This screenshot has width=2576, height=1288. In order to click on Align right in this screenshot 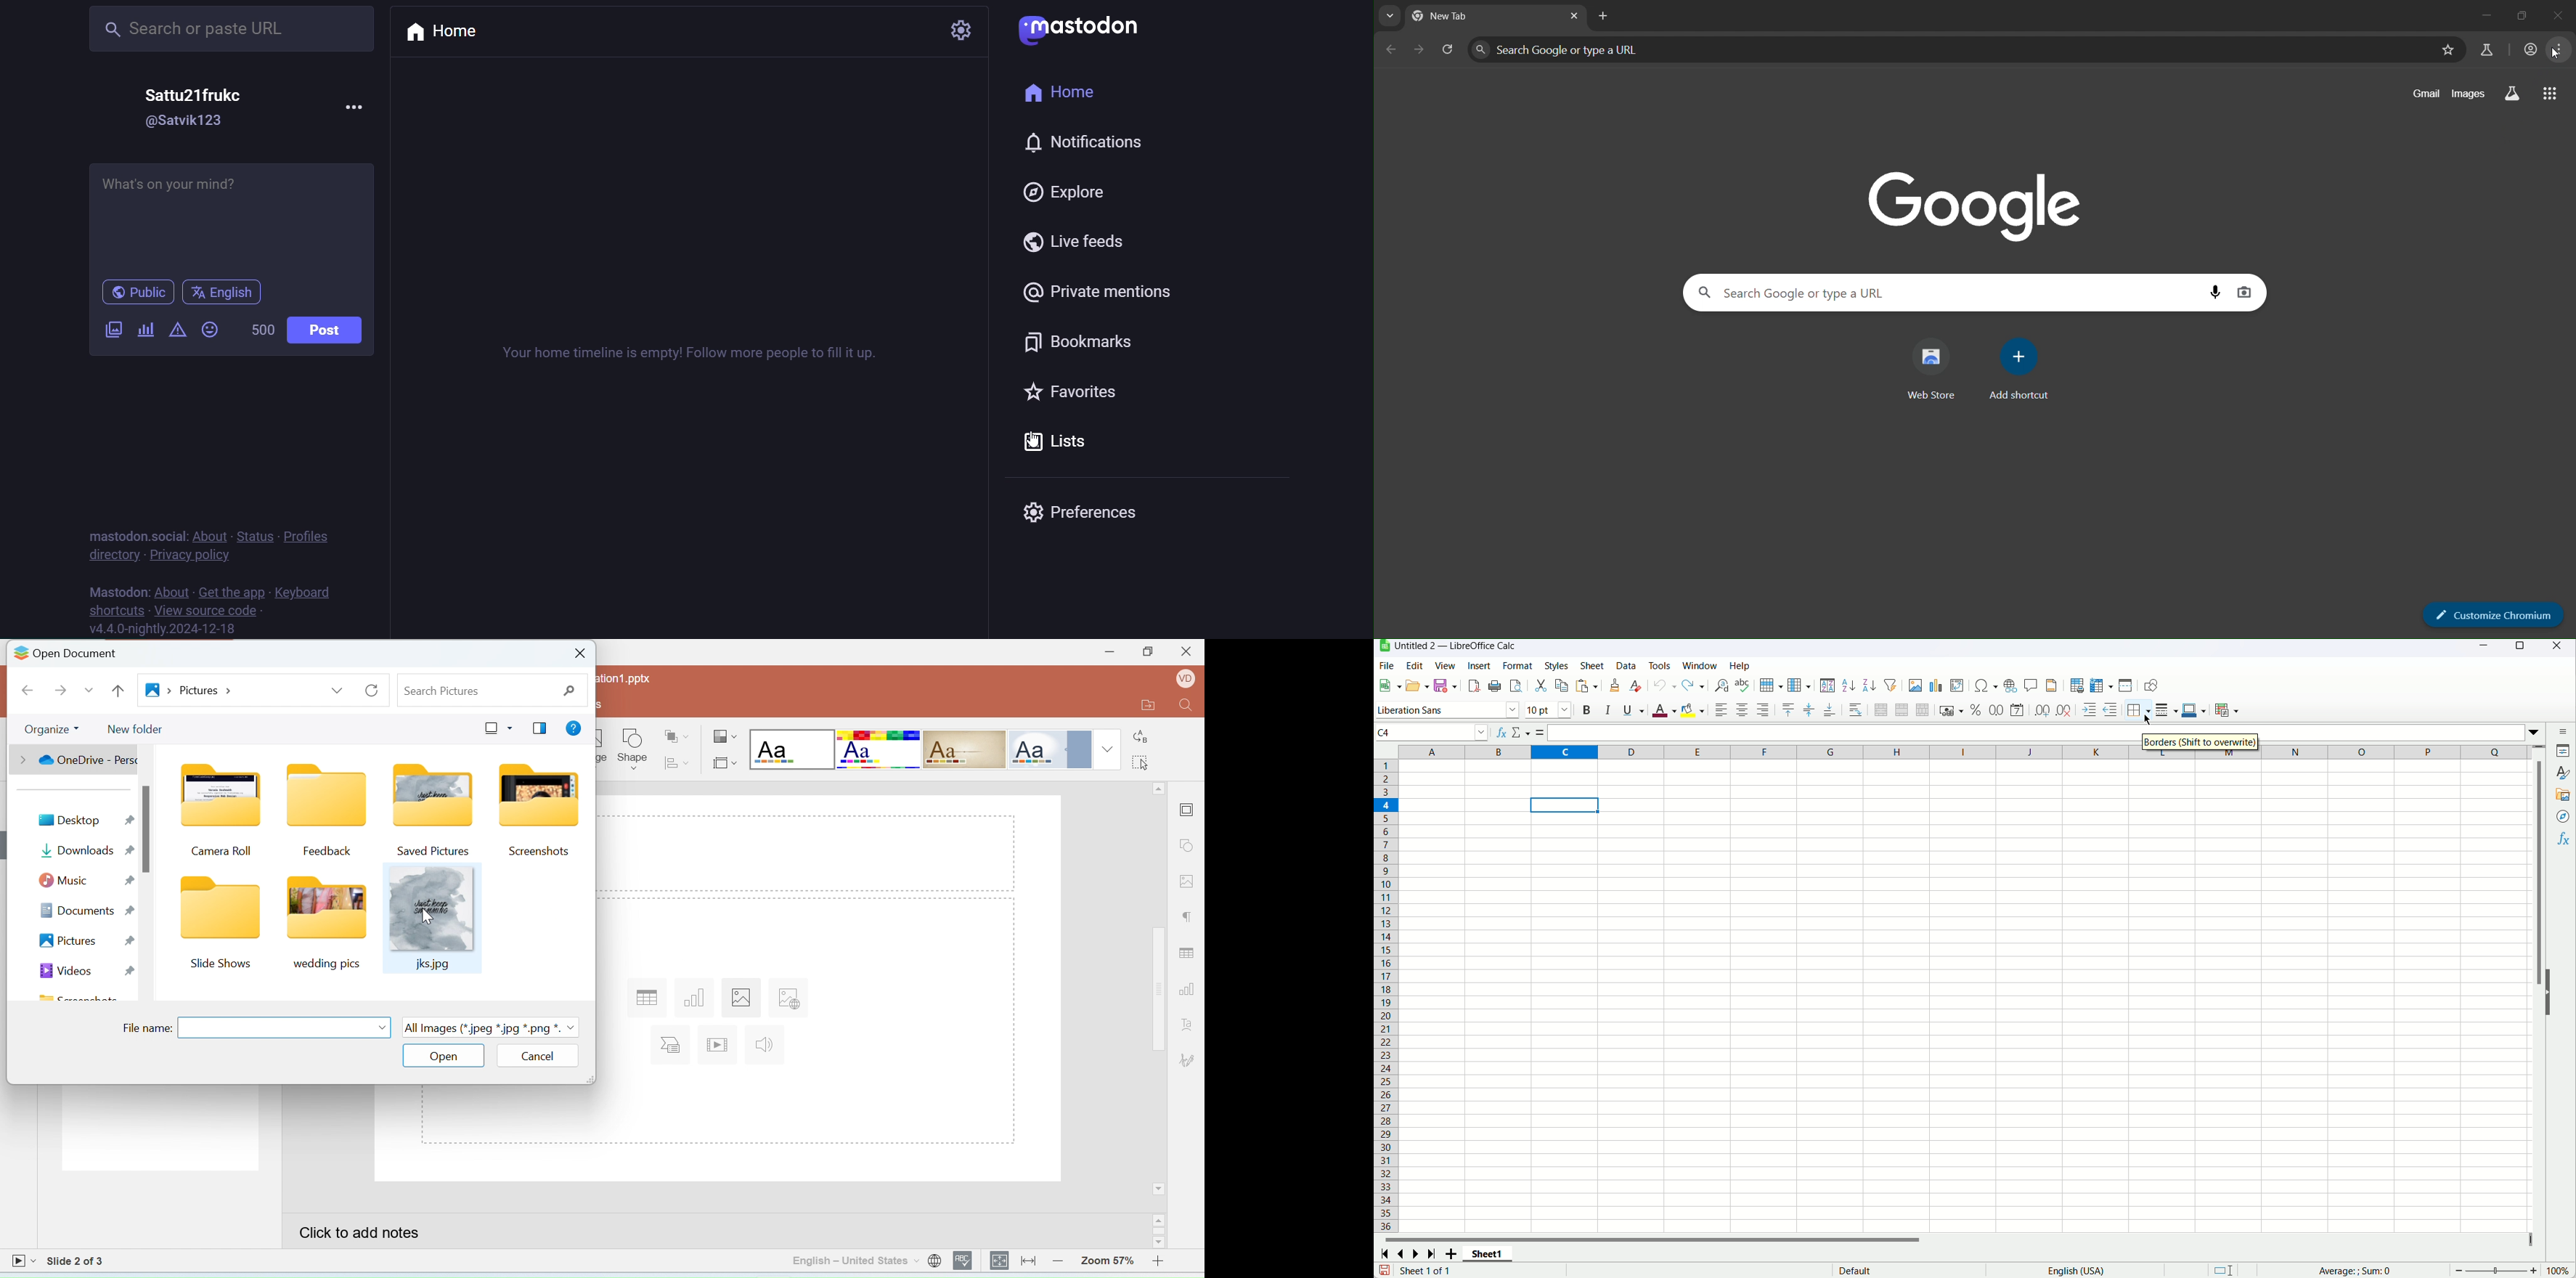, I will do `click(1763, 710)`.